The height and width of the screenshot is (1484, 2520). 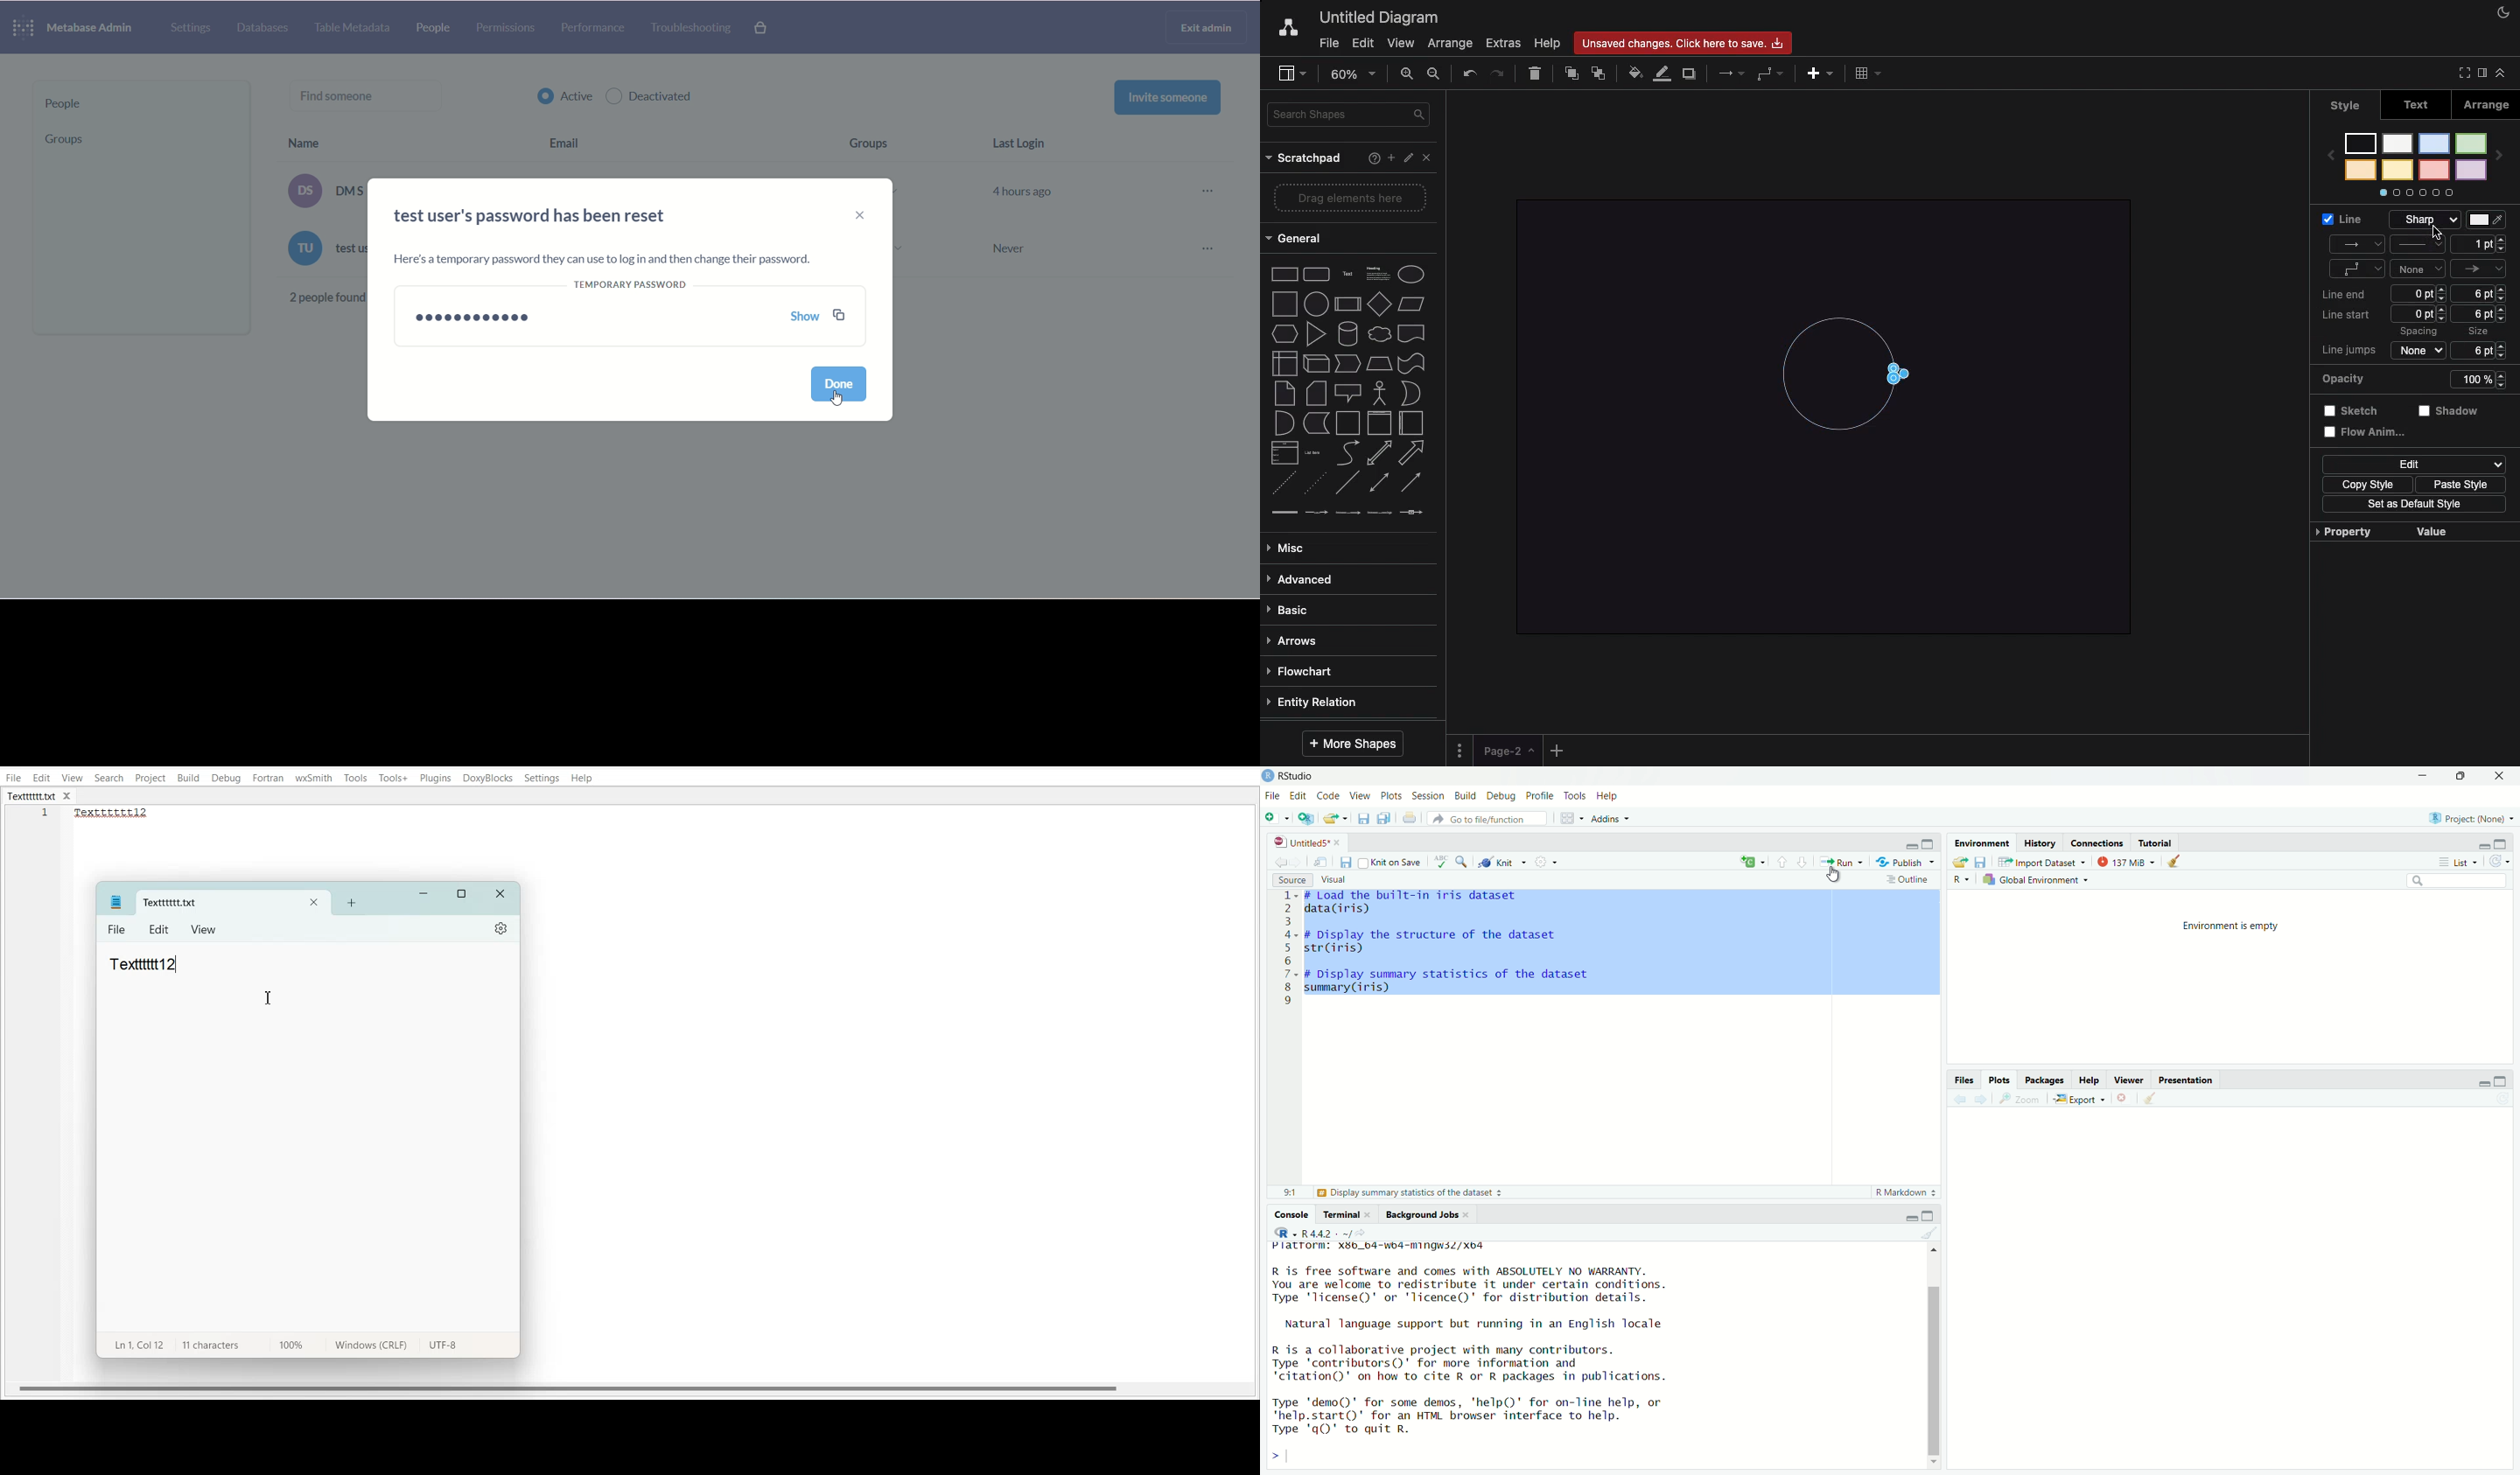 I want to click on Spell Check, so click(x=1440, y=862).